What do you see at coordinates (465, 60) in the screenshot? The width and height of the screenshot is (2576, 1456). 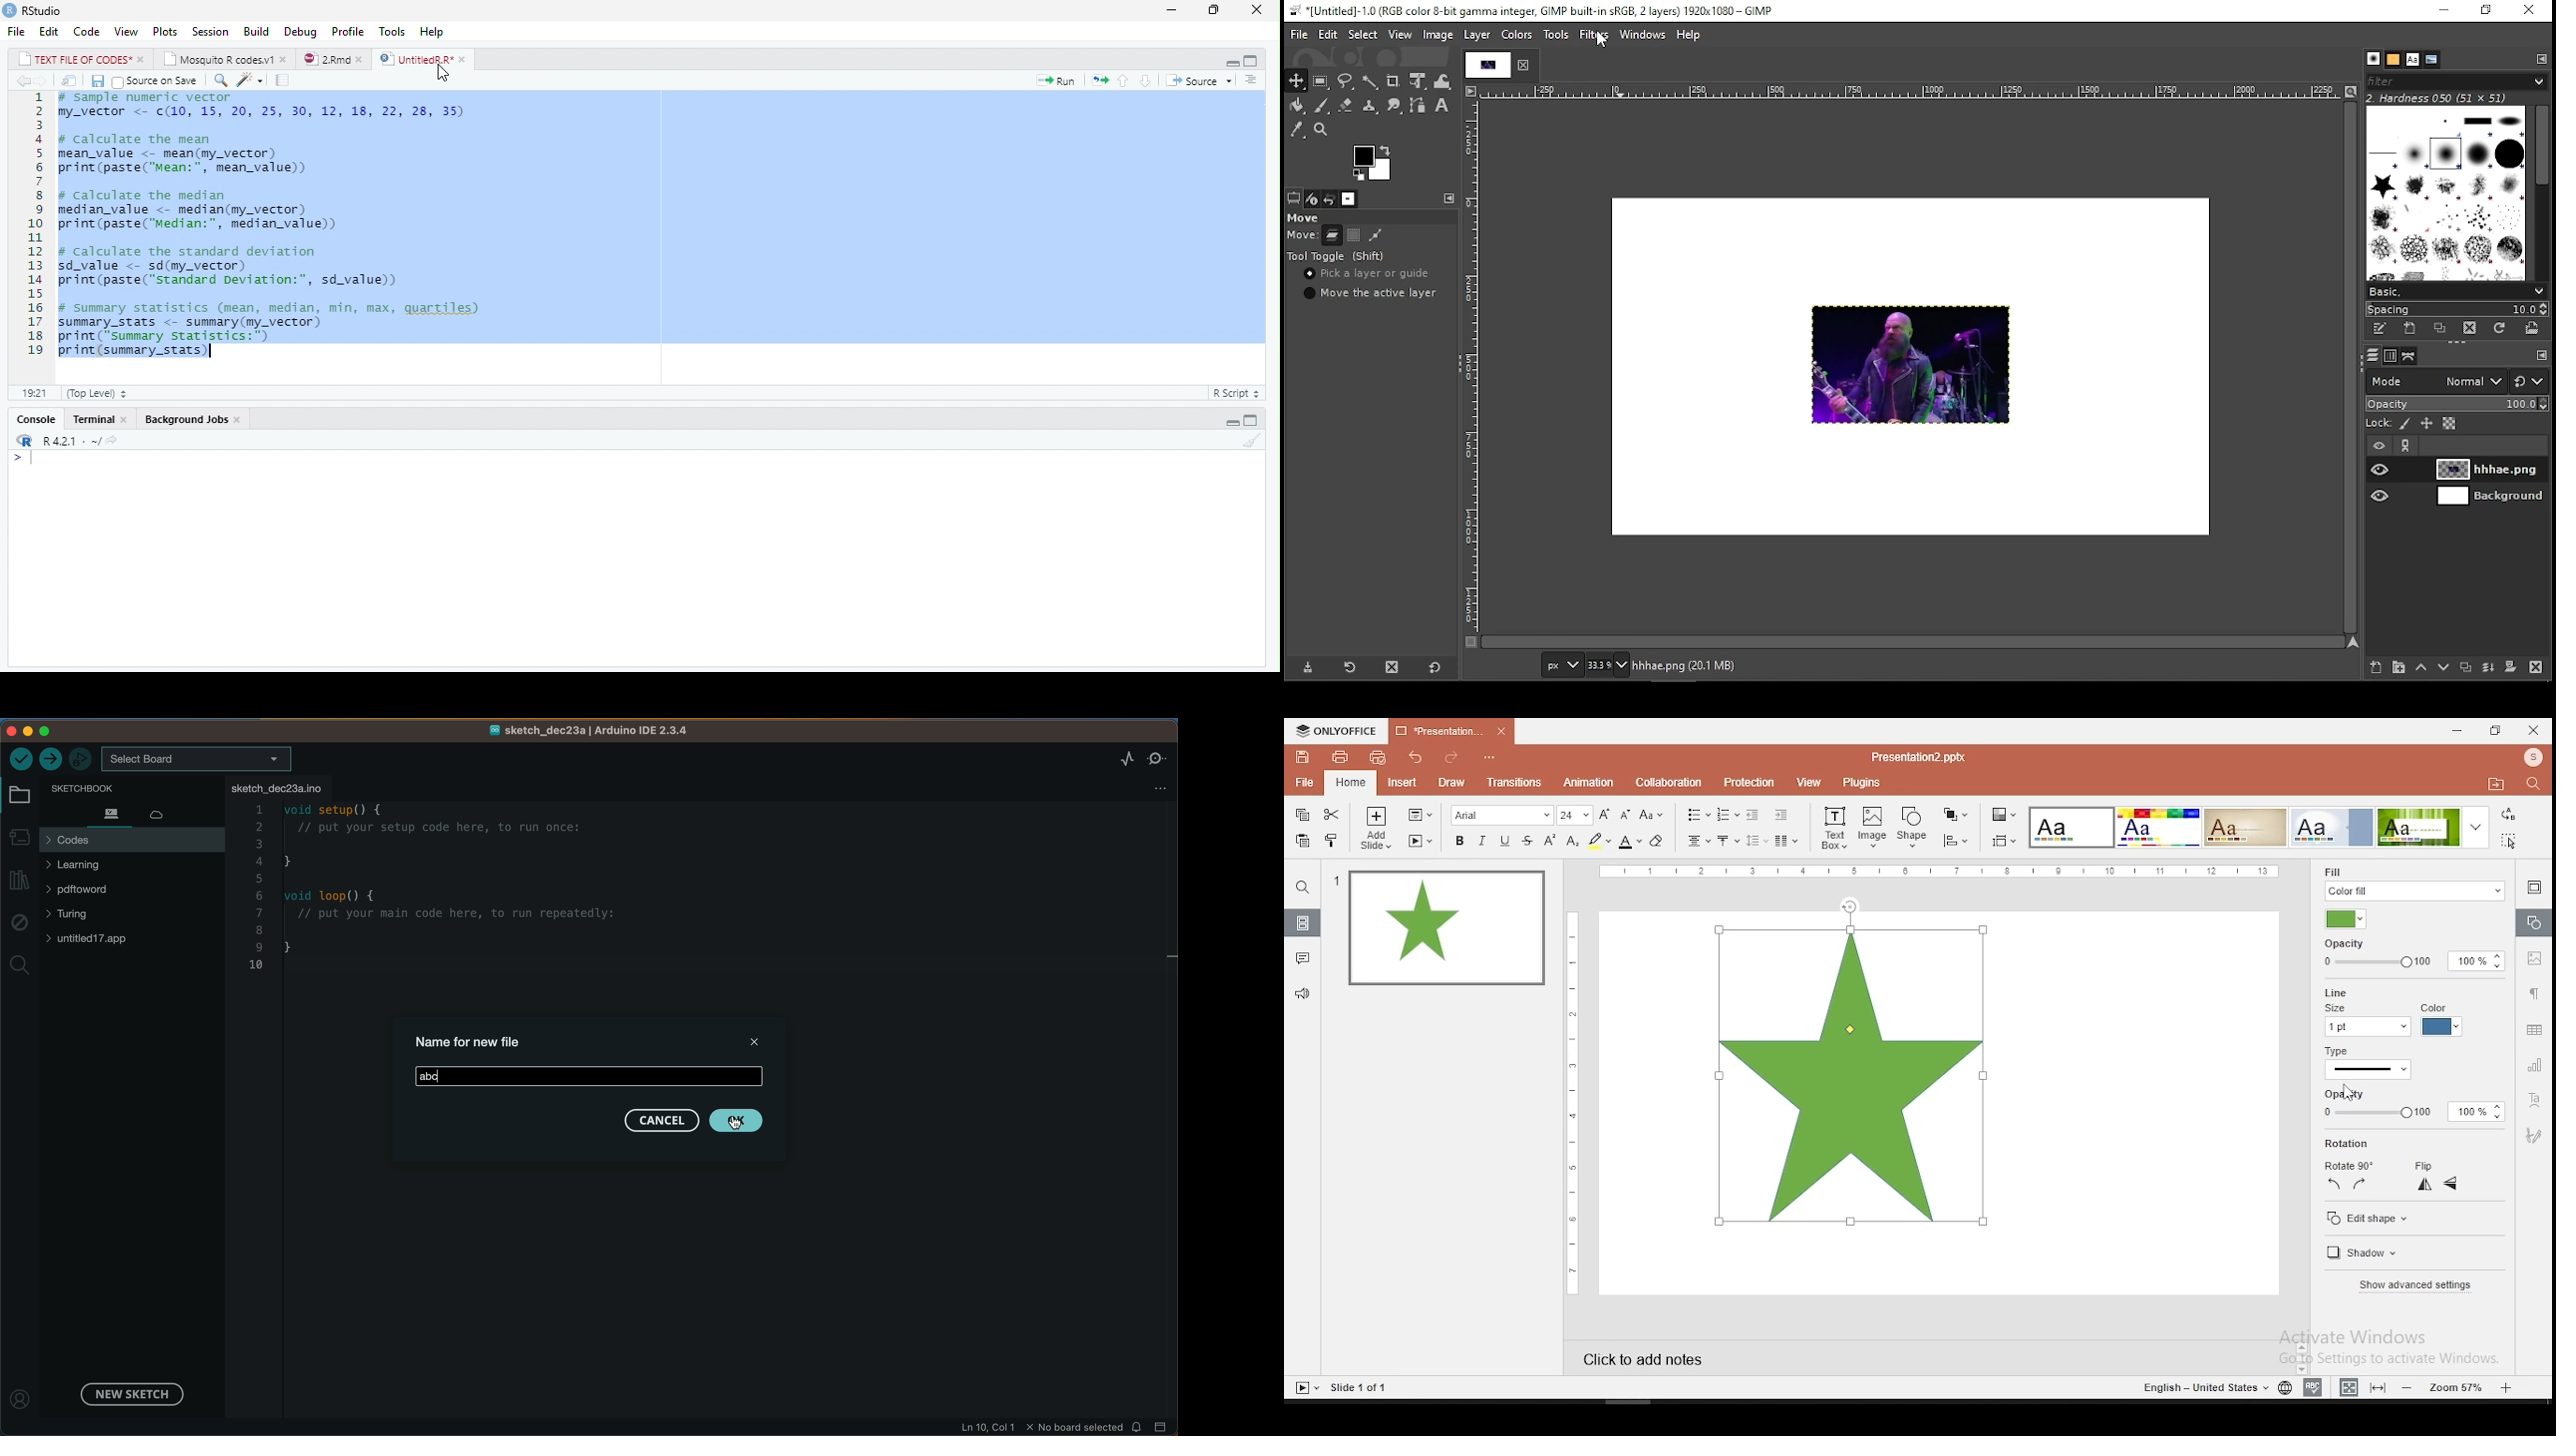 I see `close` at bounding box center [465, 60].